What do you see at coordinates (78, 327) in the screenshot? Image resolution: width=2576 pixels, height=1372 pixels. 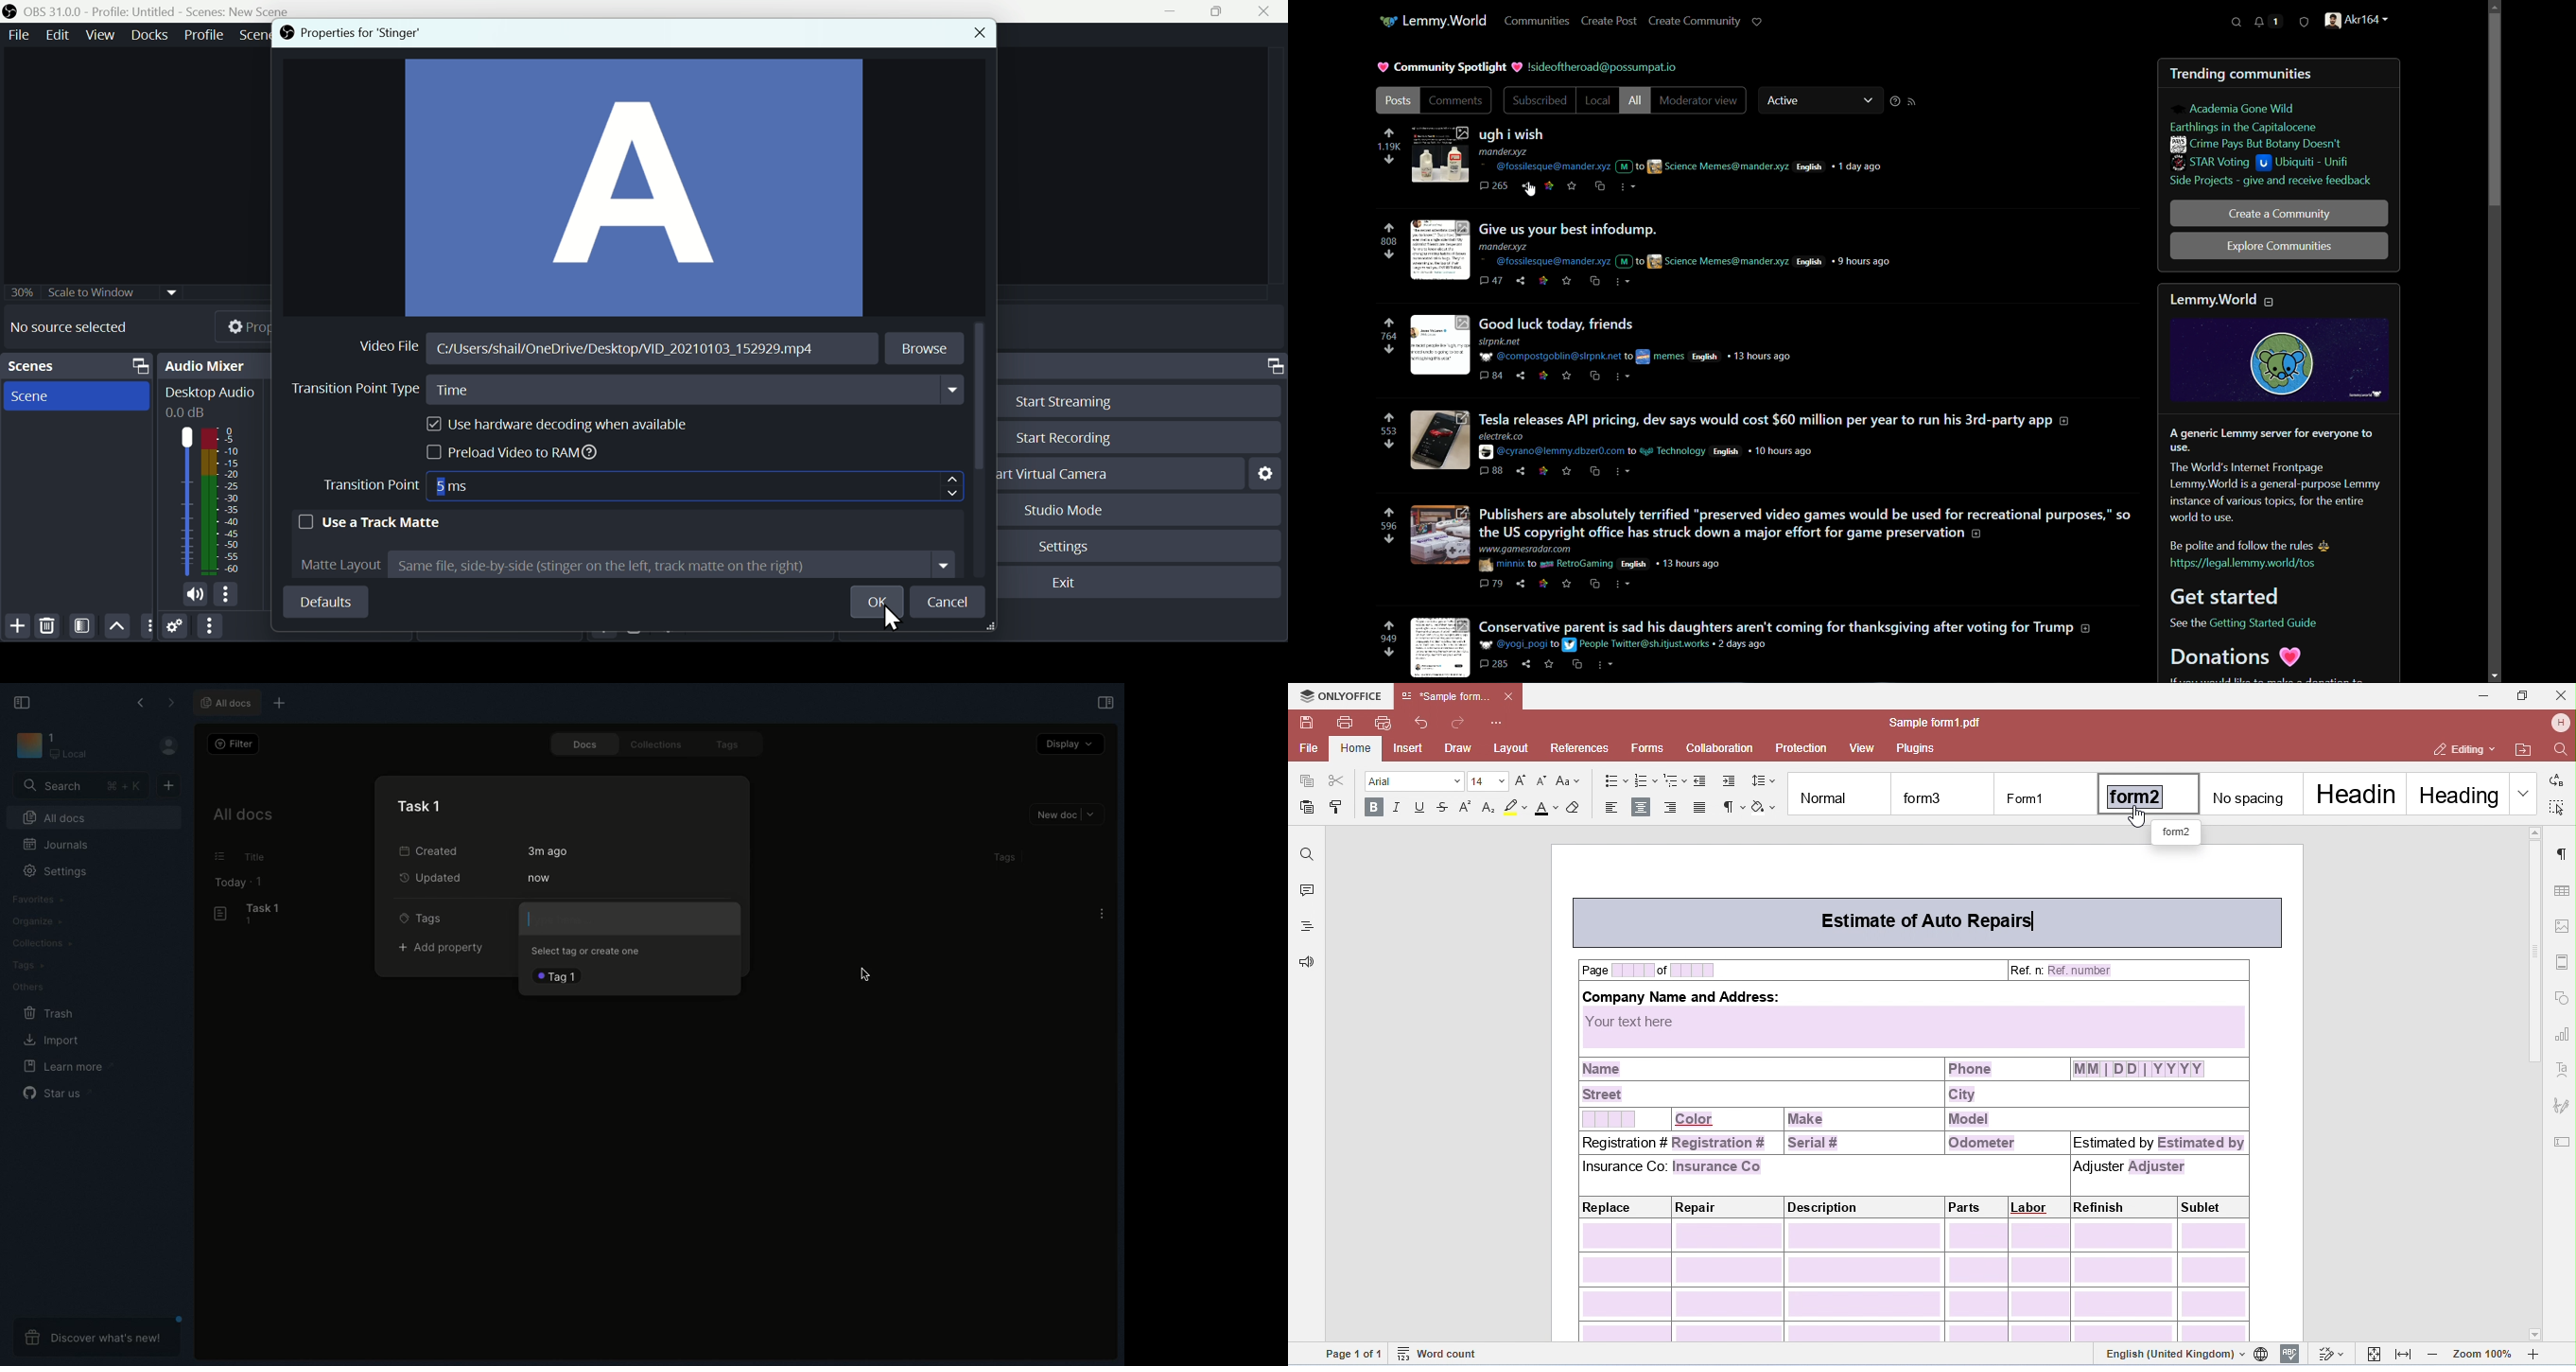 I see `No source selected` at bounding box center [78, 327].